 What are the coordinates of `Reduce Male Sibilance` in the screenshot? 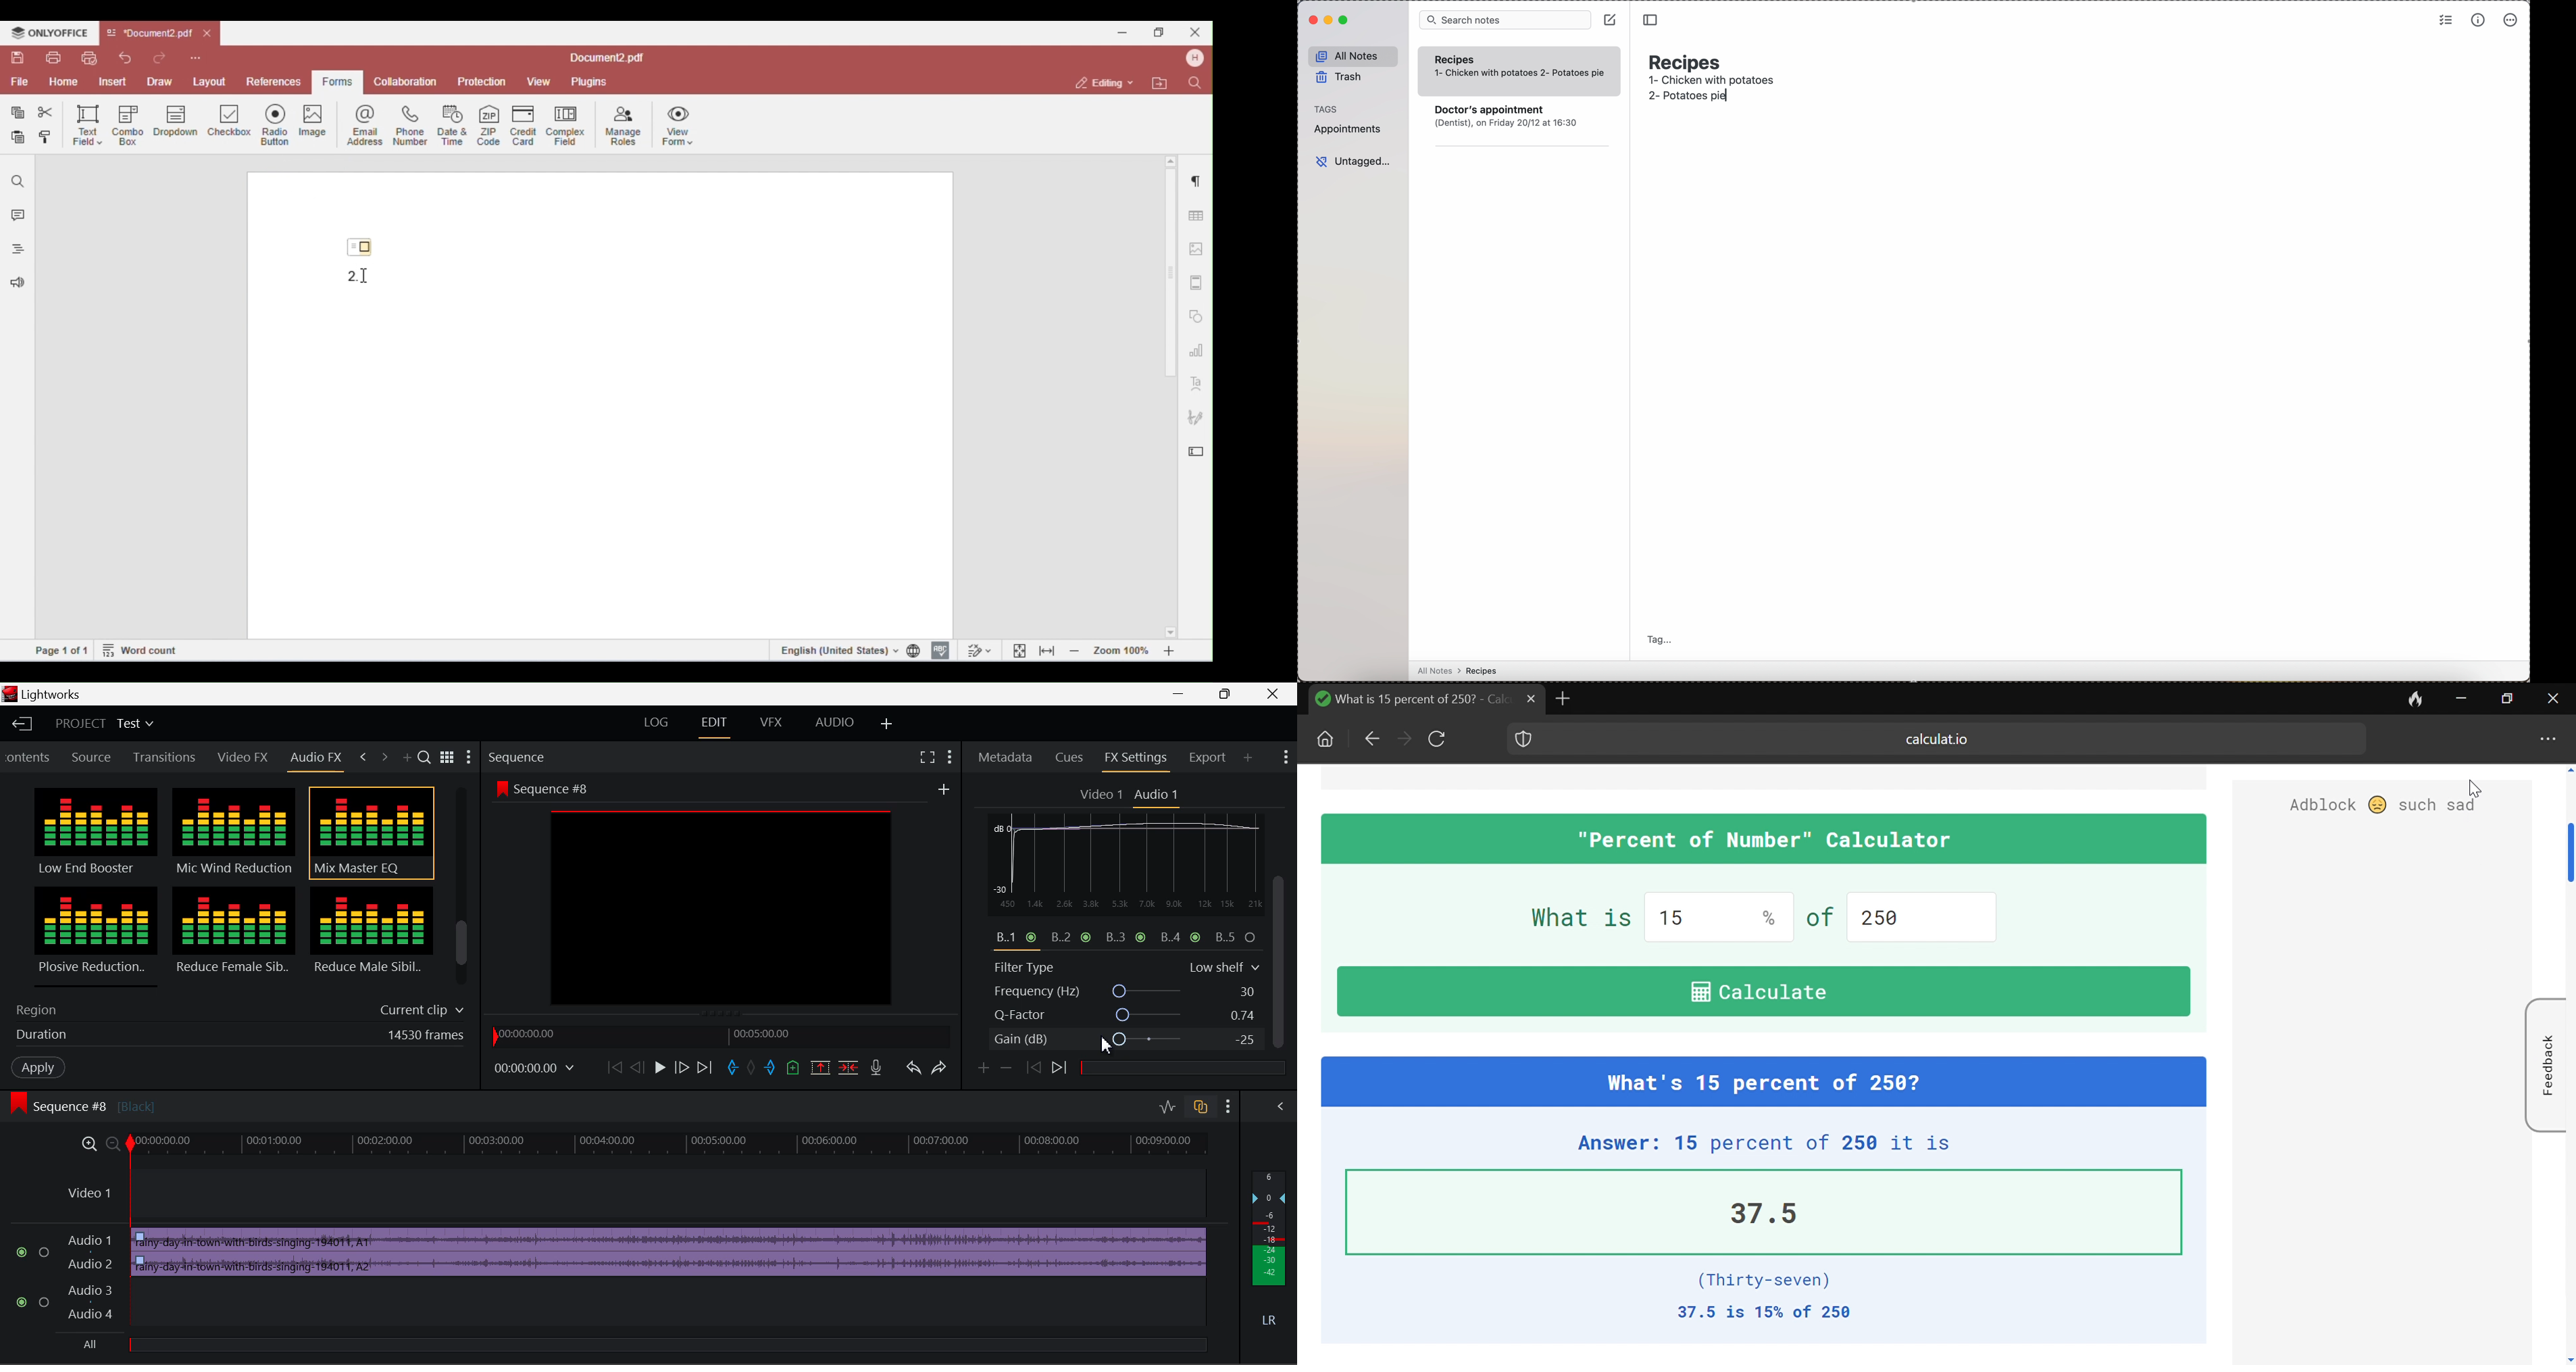 It's located at (370, 935).